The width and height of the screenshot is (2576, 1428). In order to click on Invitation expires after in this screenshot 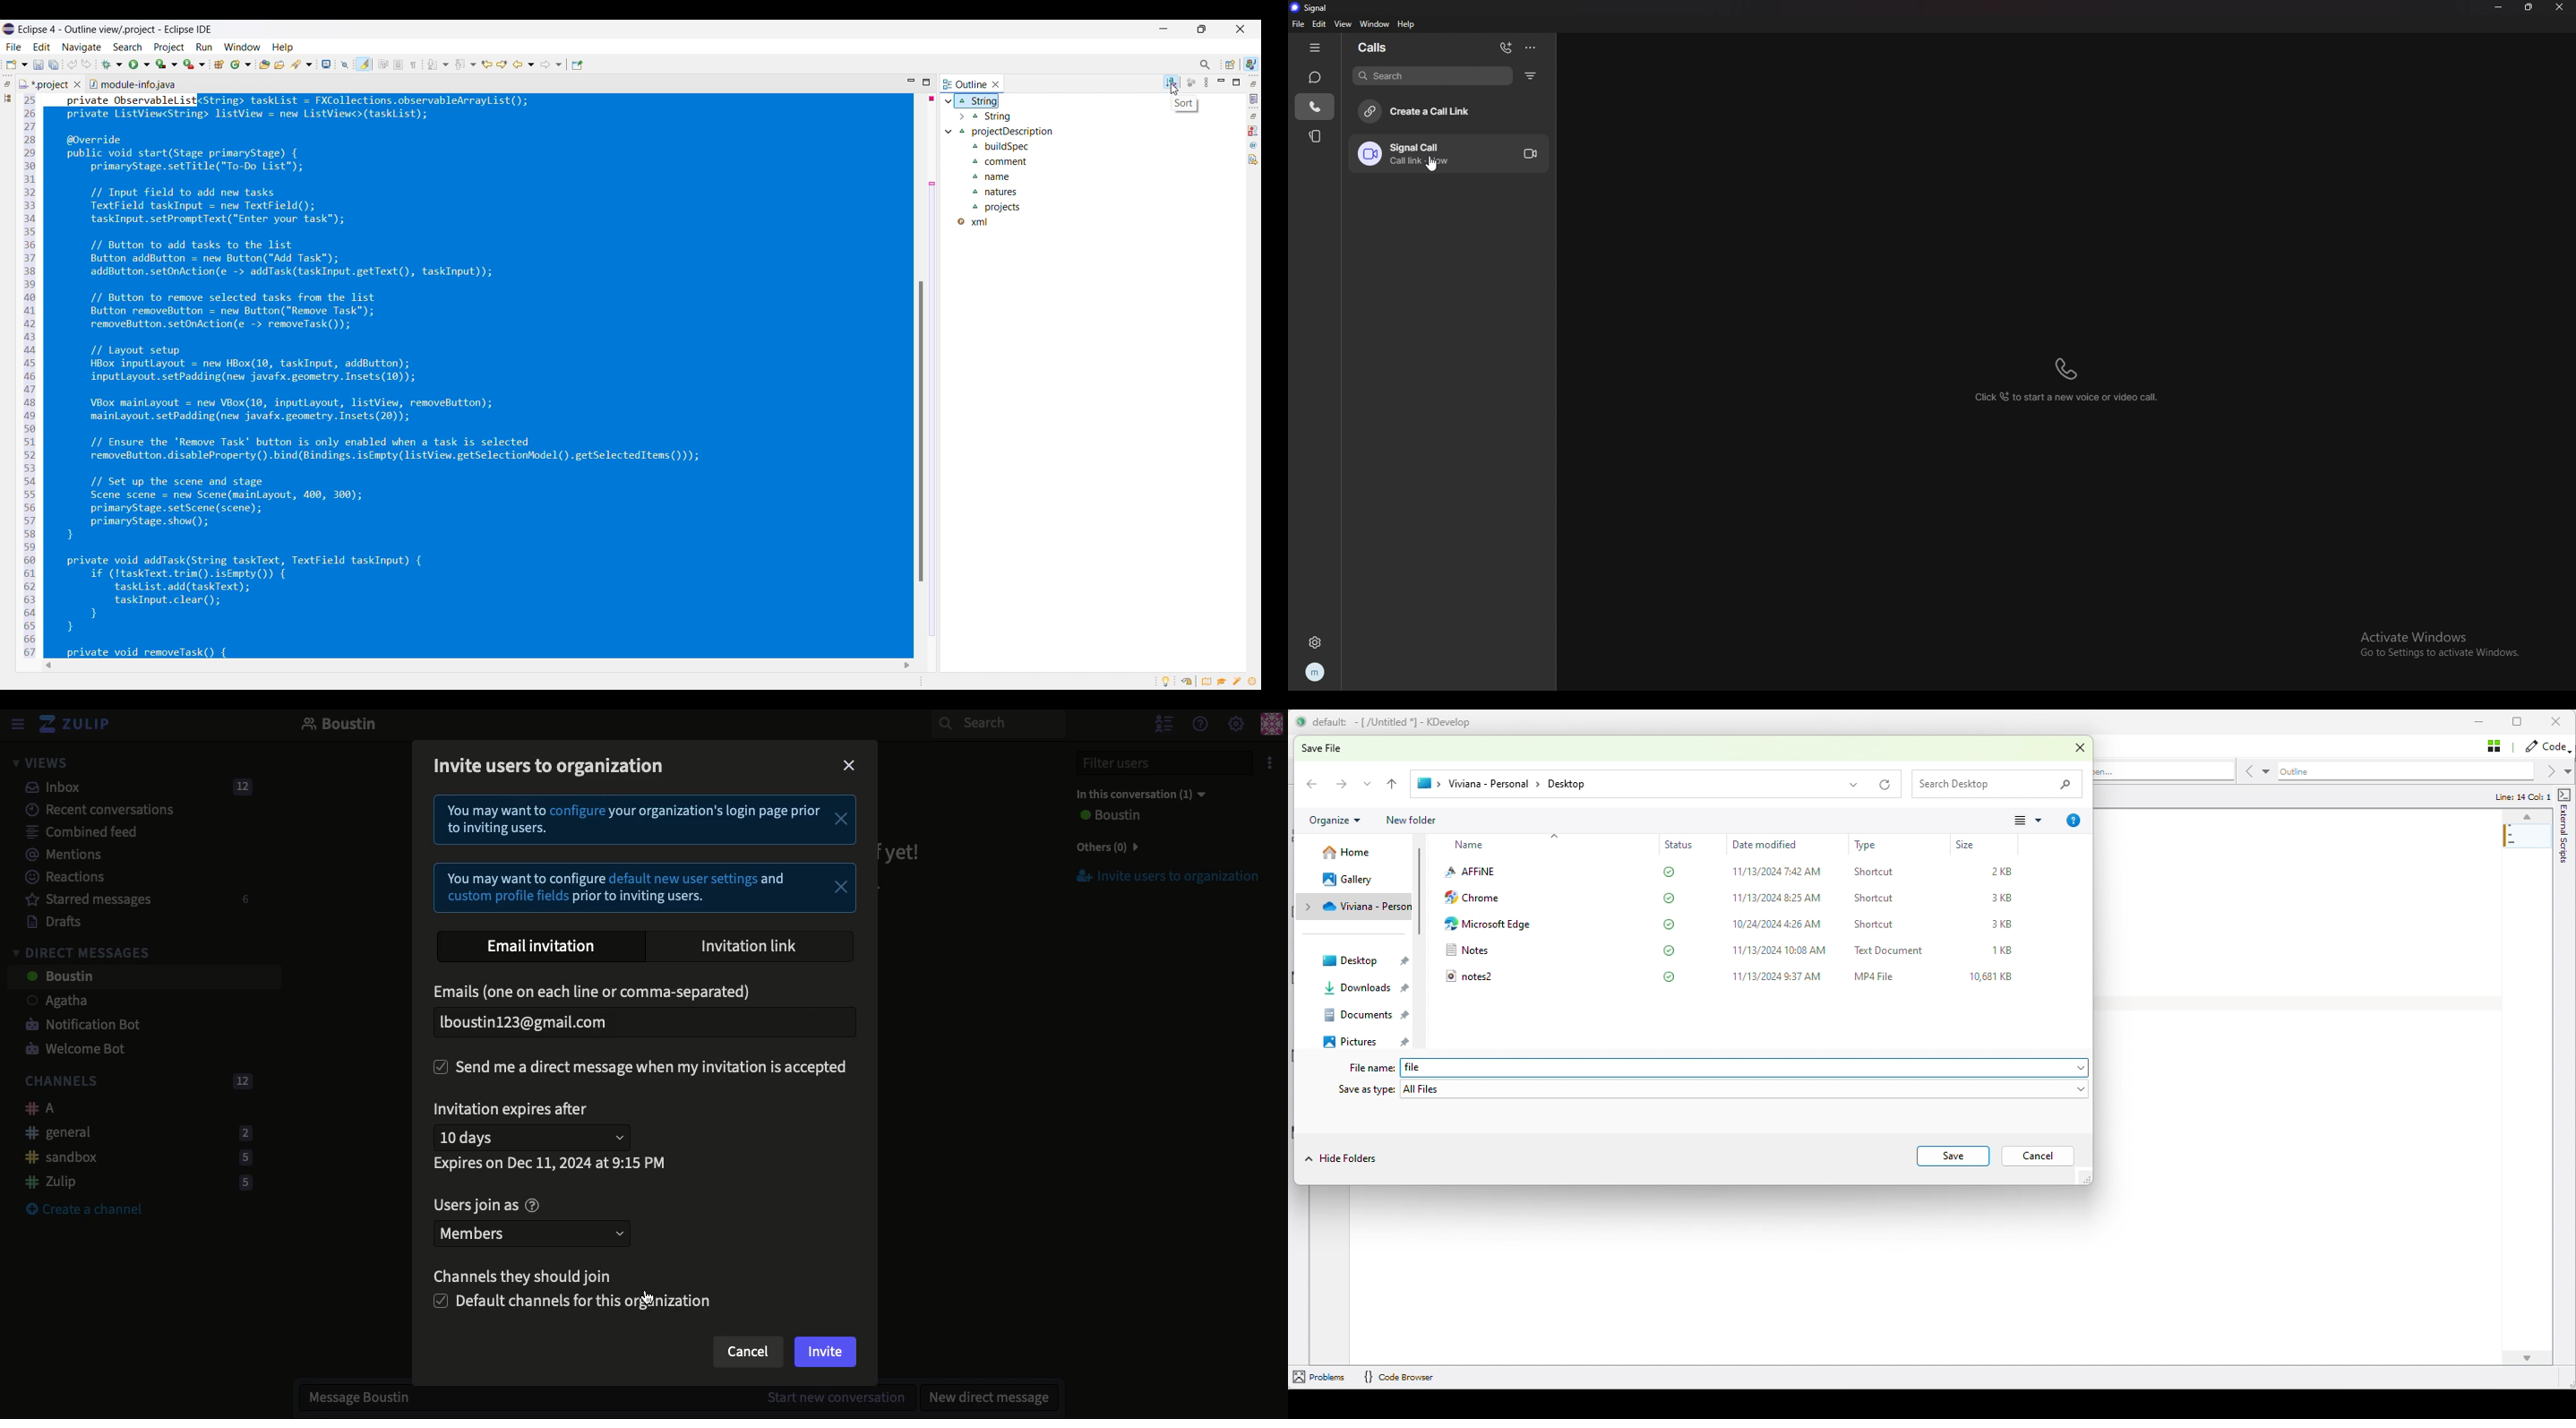, I will do `click(516, 1109)`.